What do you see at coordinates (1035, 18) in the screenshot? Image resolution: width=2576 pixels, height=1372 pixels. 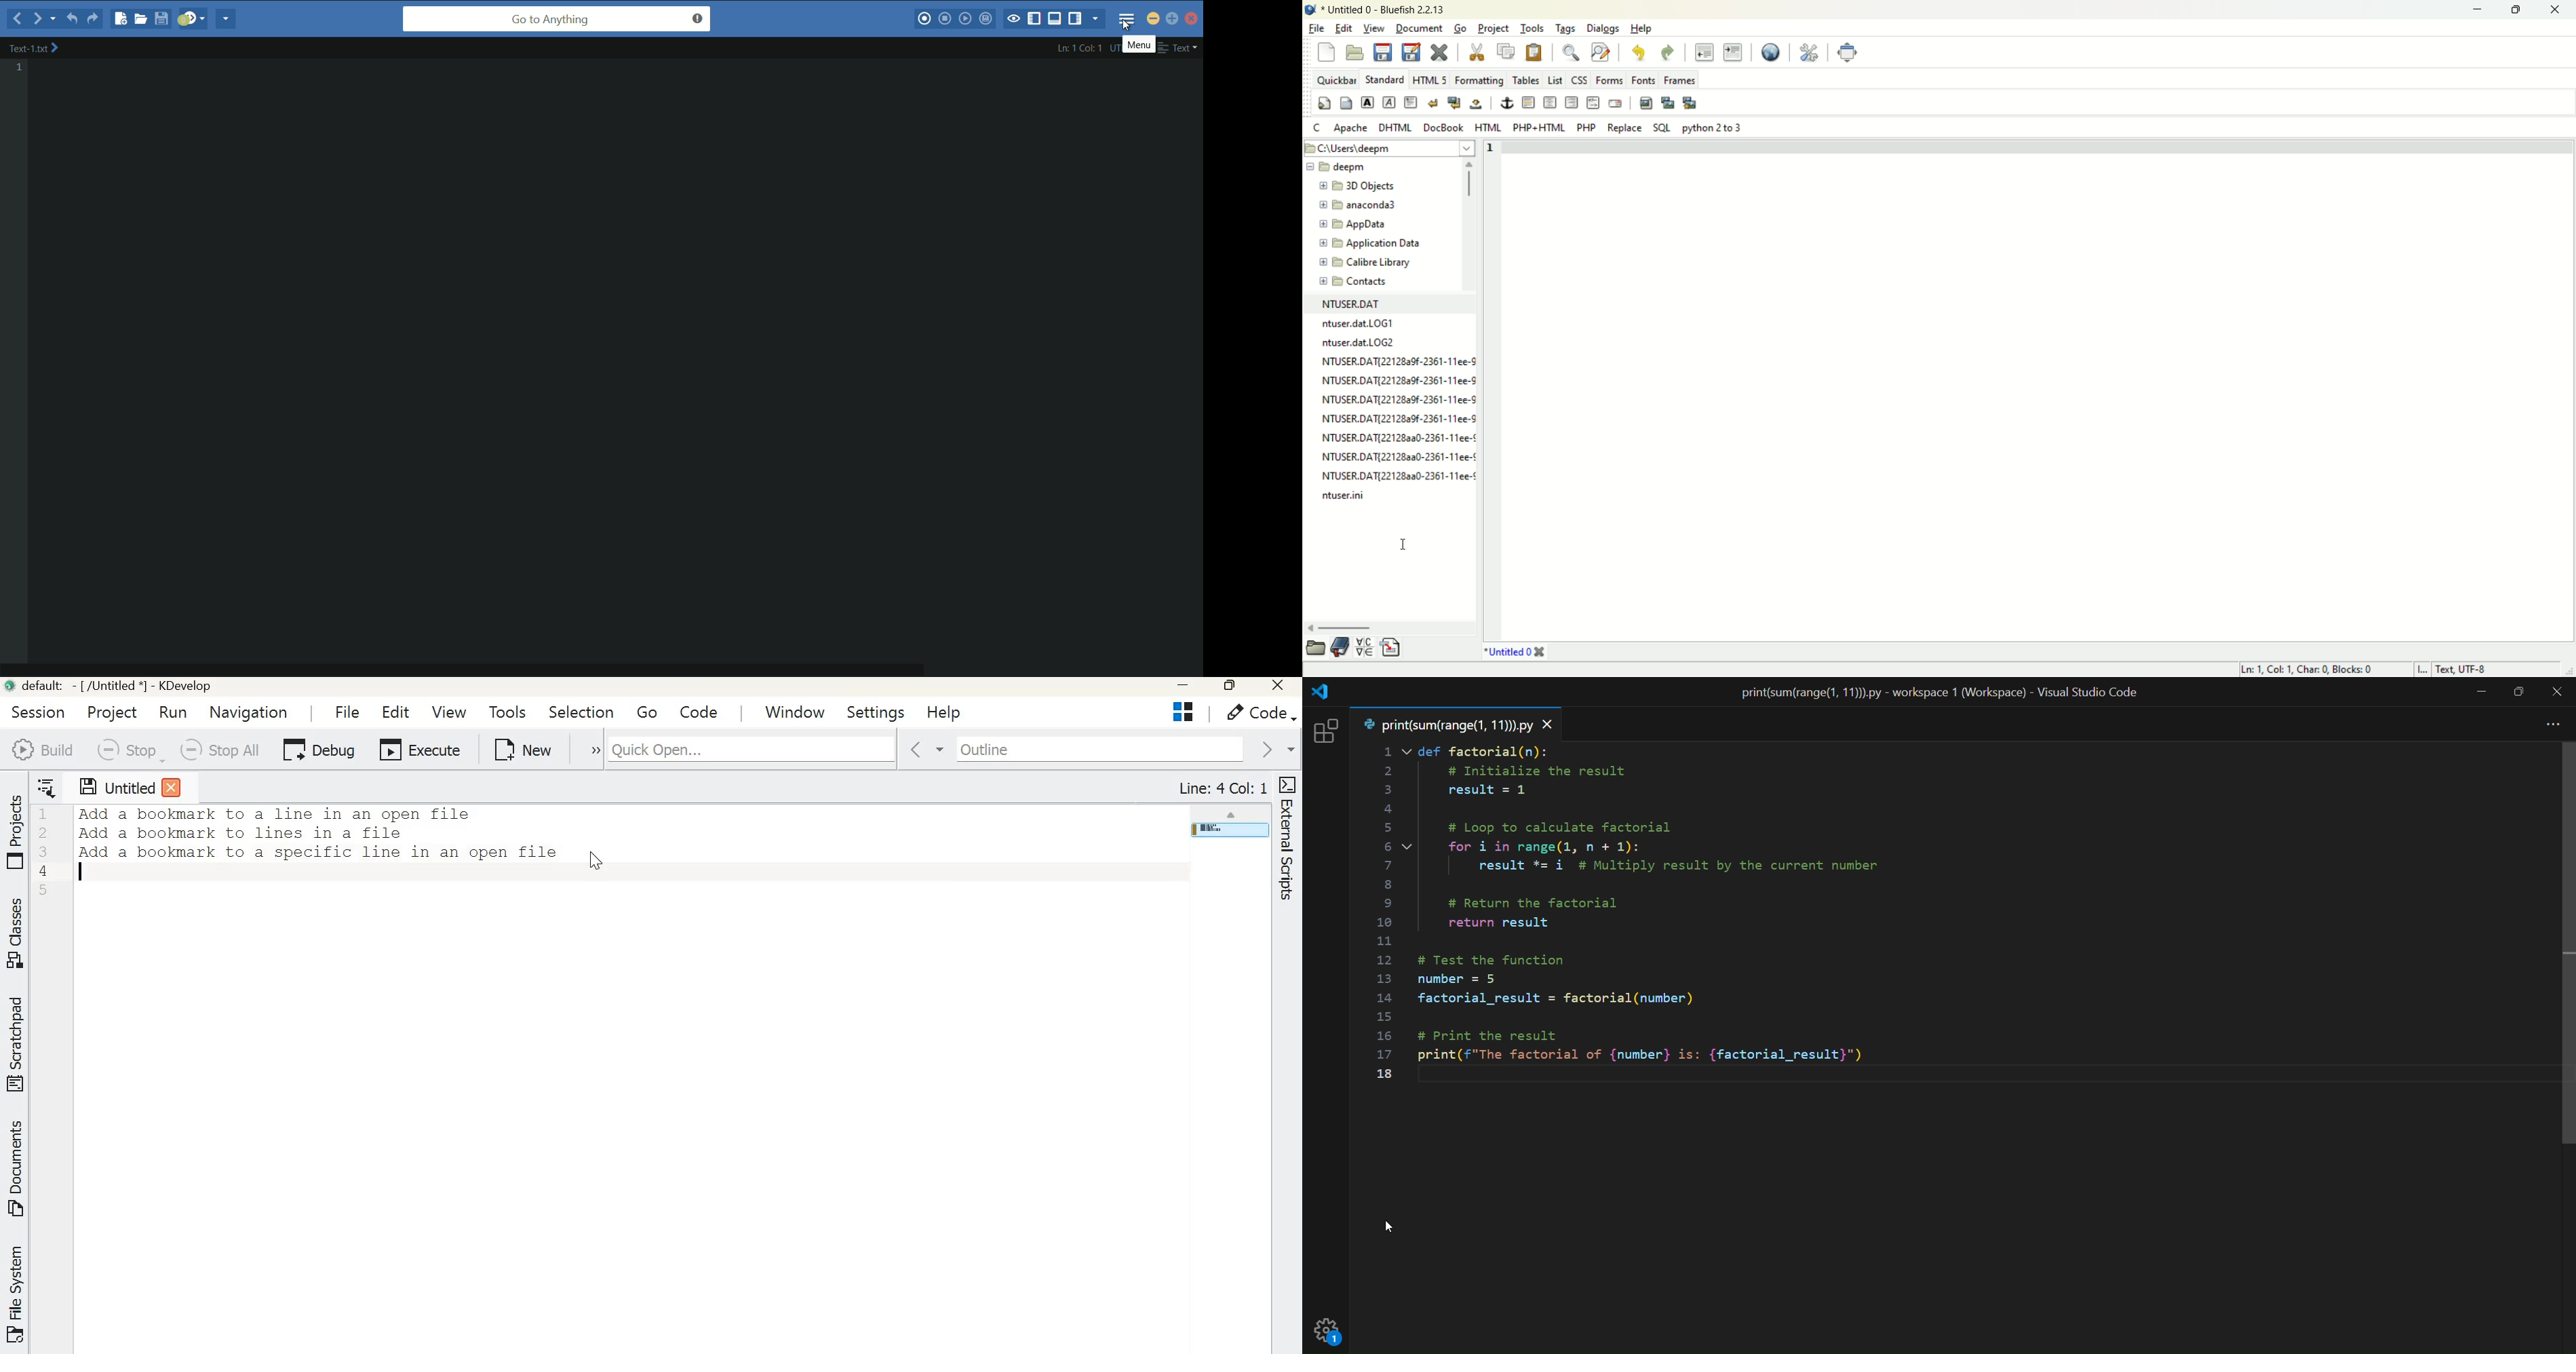 I see `show/hide left pane ` at bounding box center [1035, 18].